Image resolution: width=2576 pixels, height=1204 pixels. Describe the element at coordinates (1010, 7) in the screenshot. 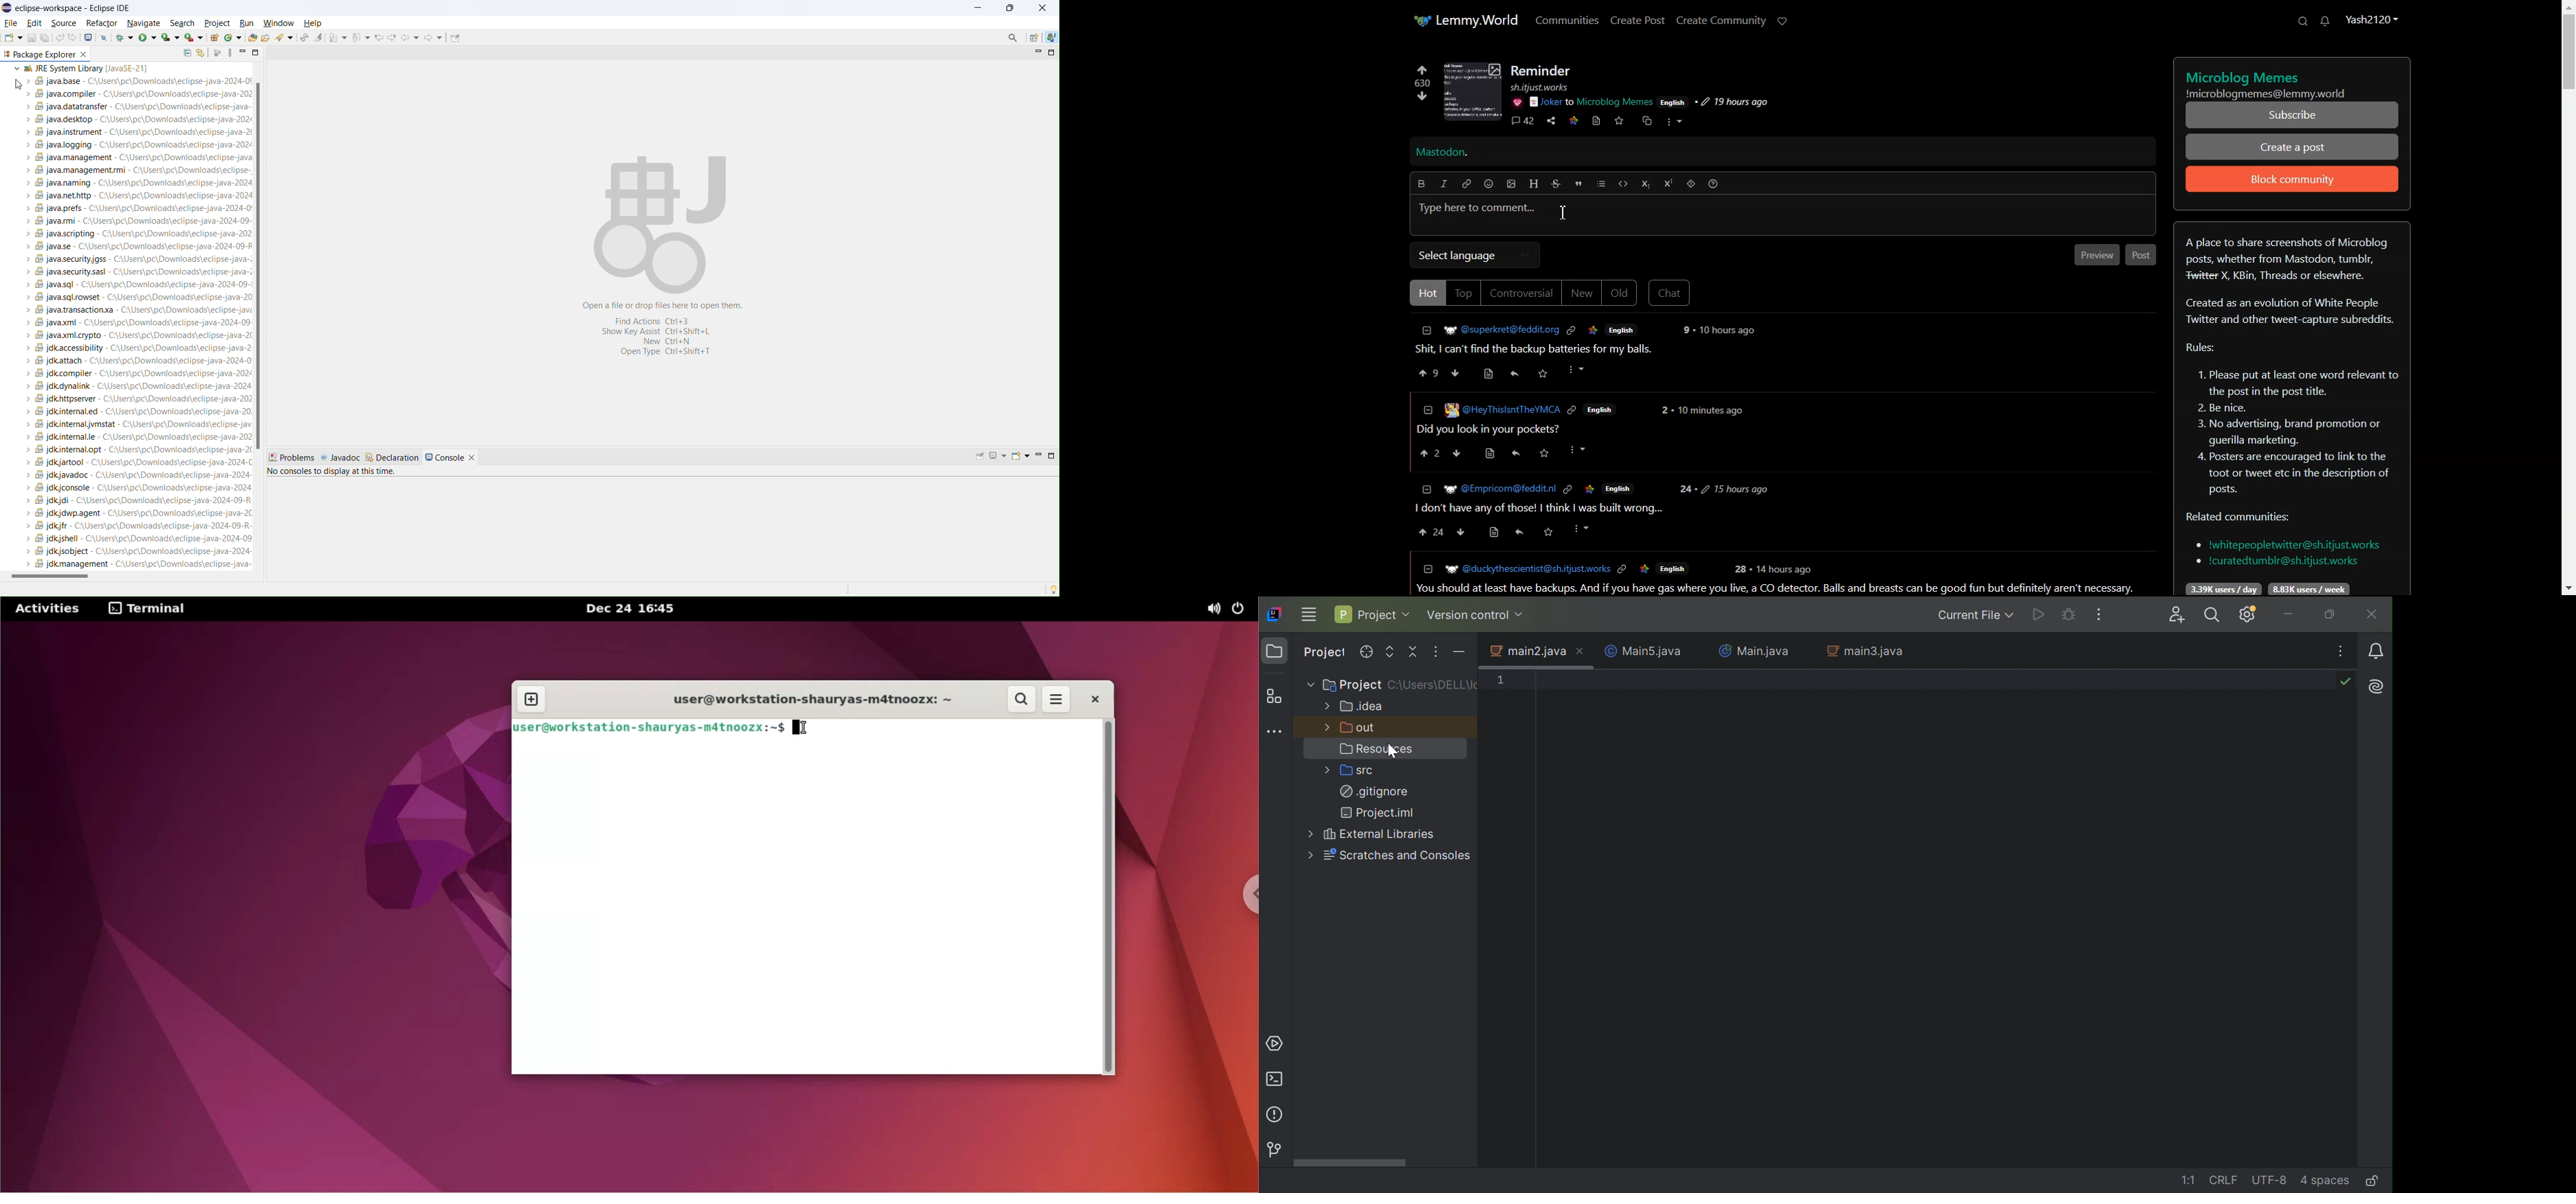

I see `maximize` at that location.